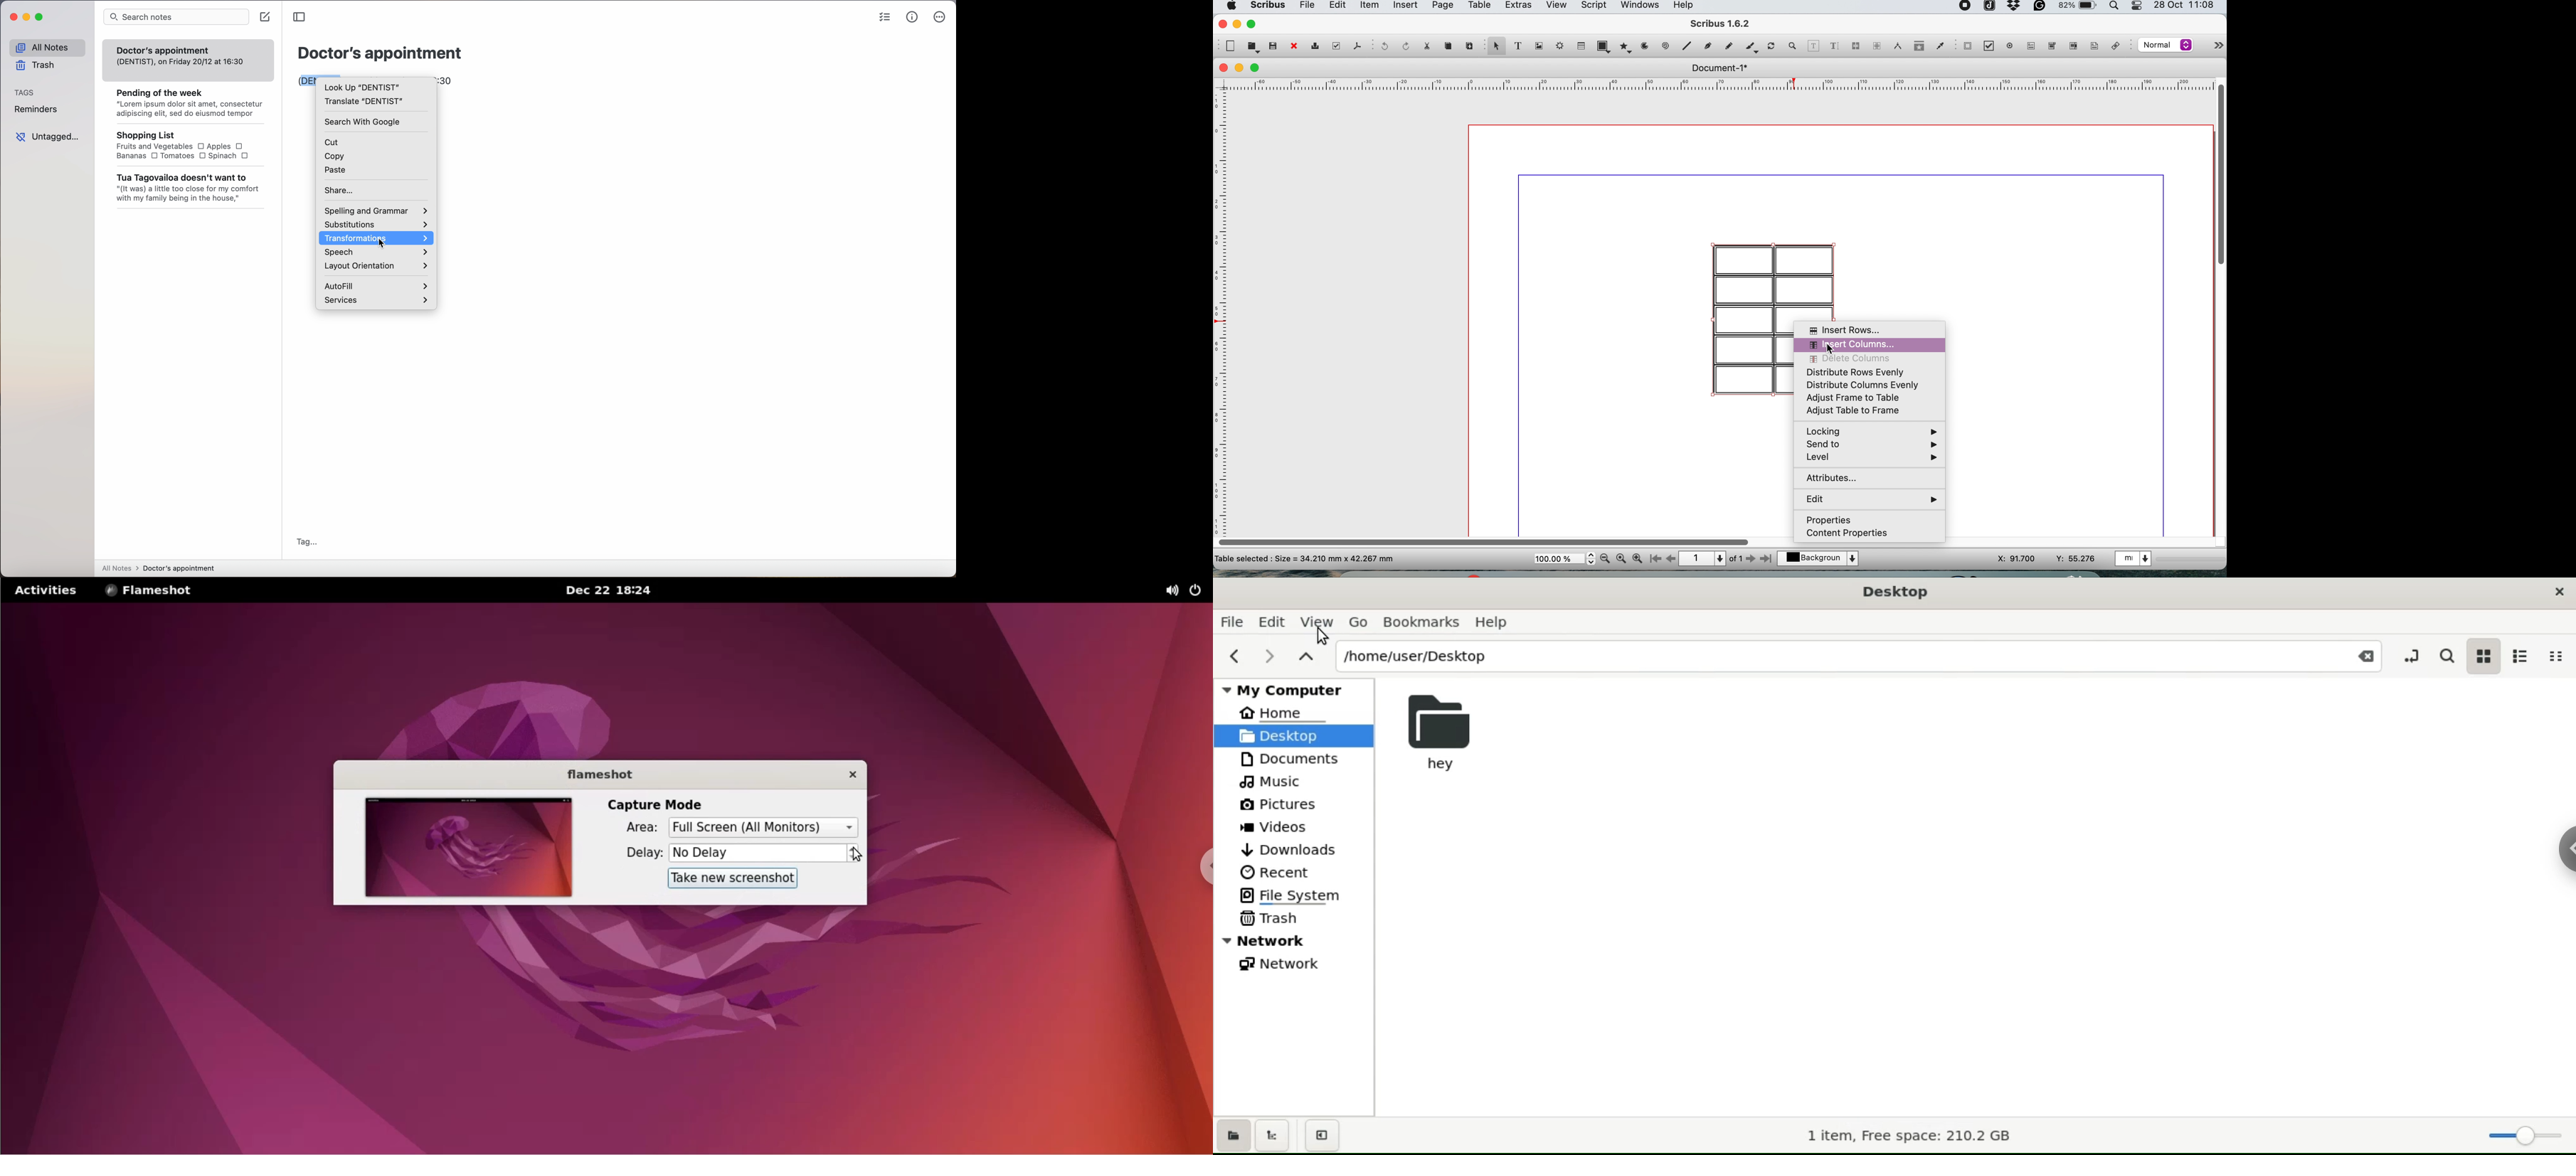 This screenshot has height=1176, width=2576. What do you see at coordinates (1318, 622) in the screenshot?
I see `view` at bounding box center [1318, 622].